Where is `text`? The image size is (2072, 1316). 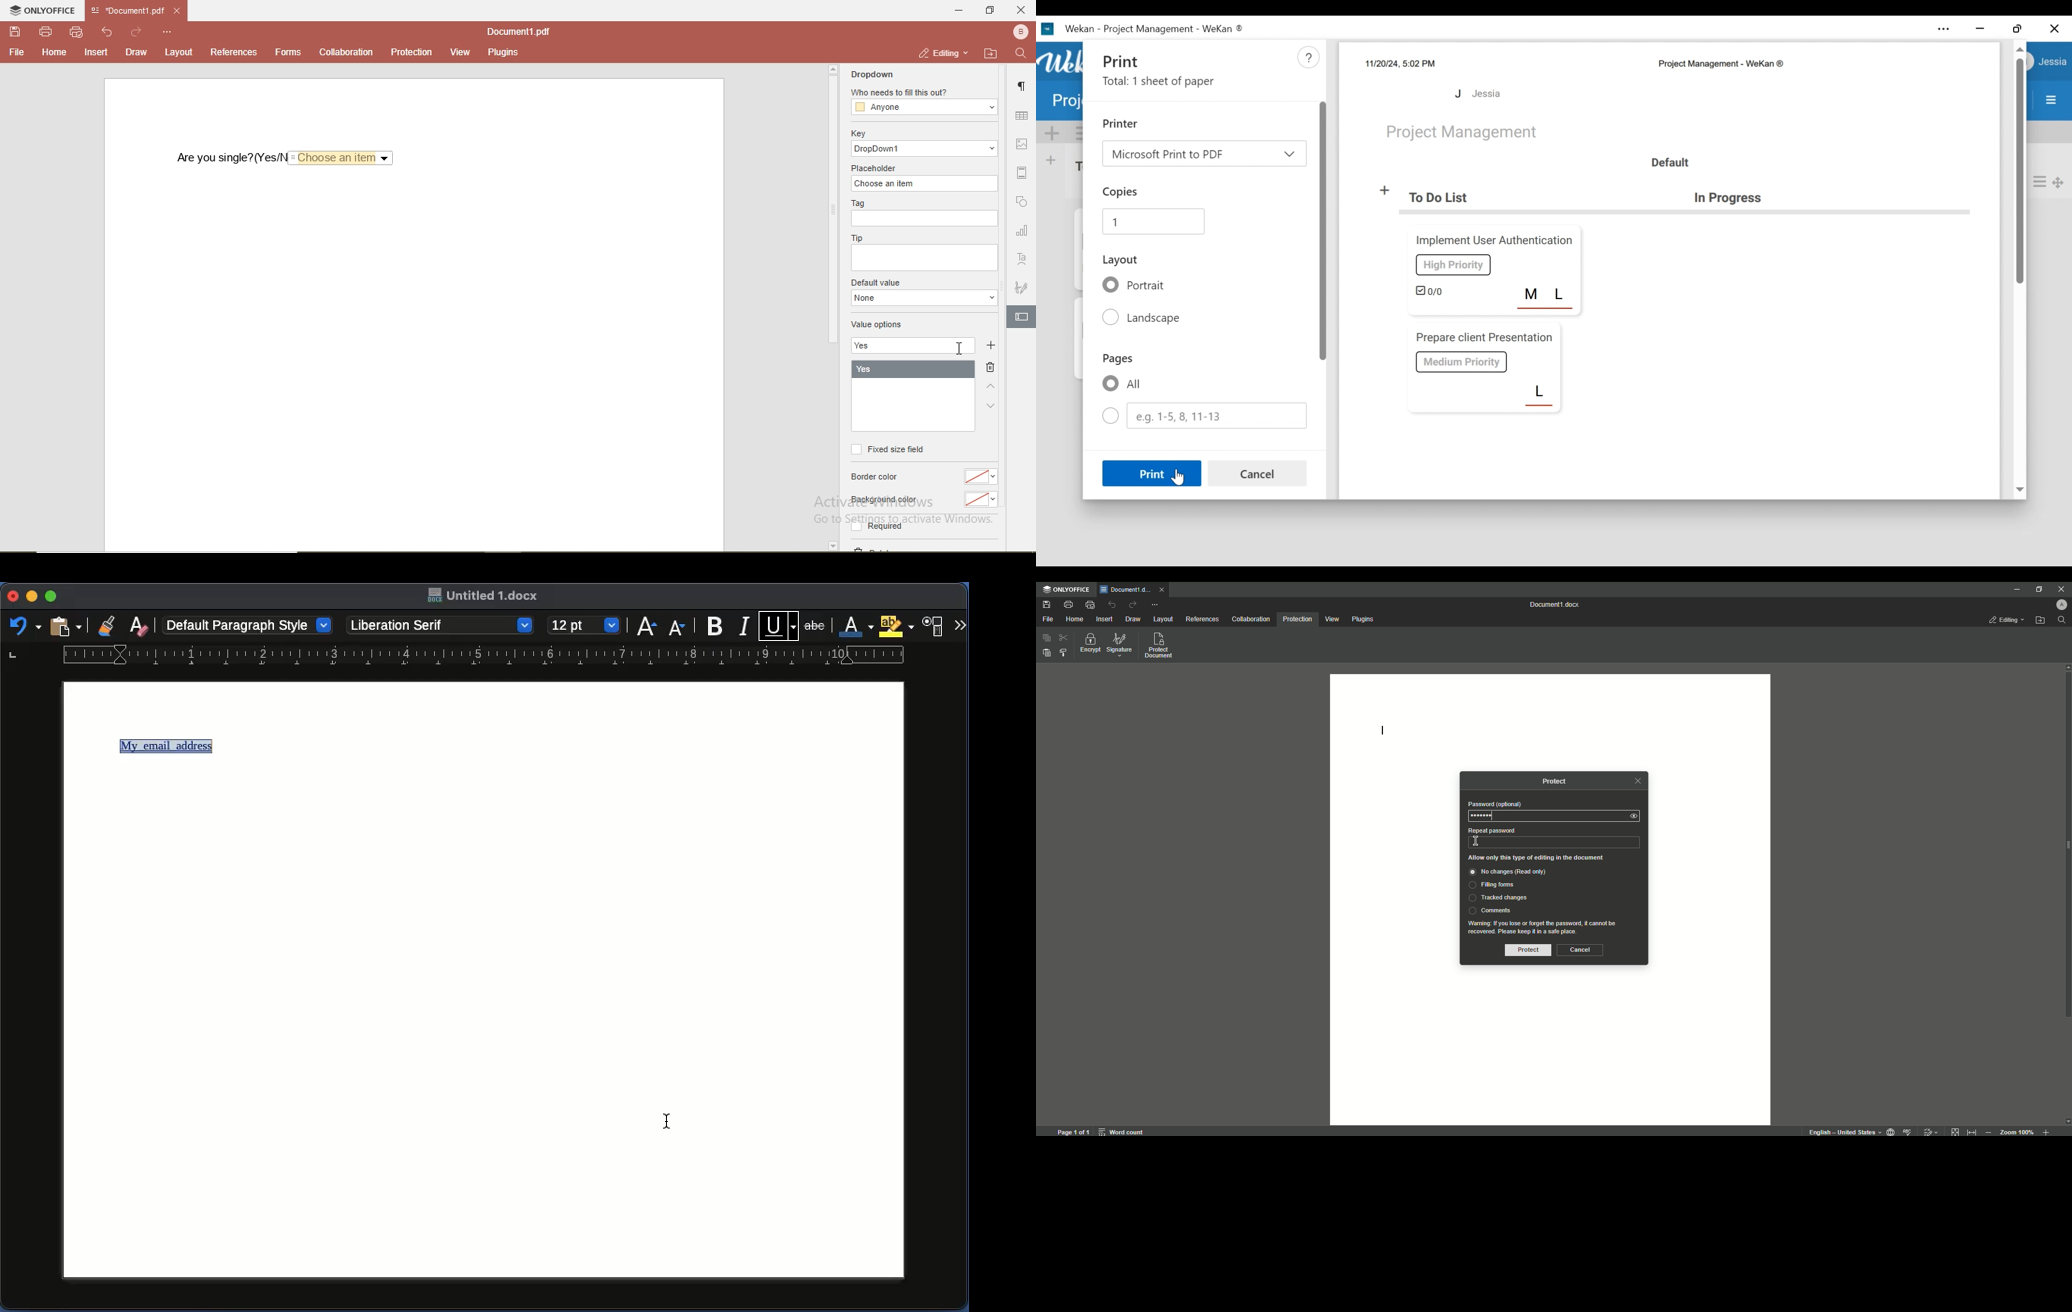
text is located at coordinates (1546, 927).